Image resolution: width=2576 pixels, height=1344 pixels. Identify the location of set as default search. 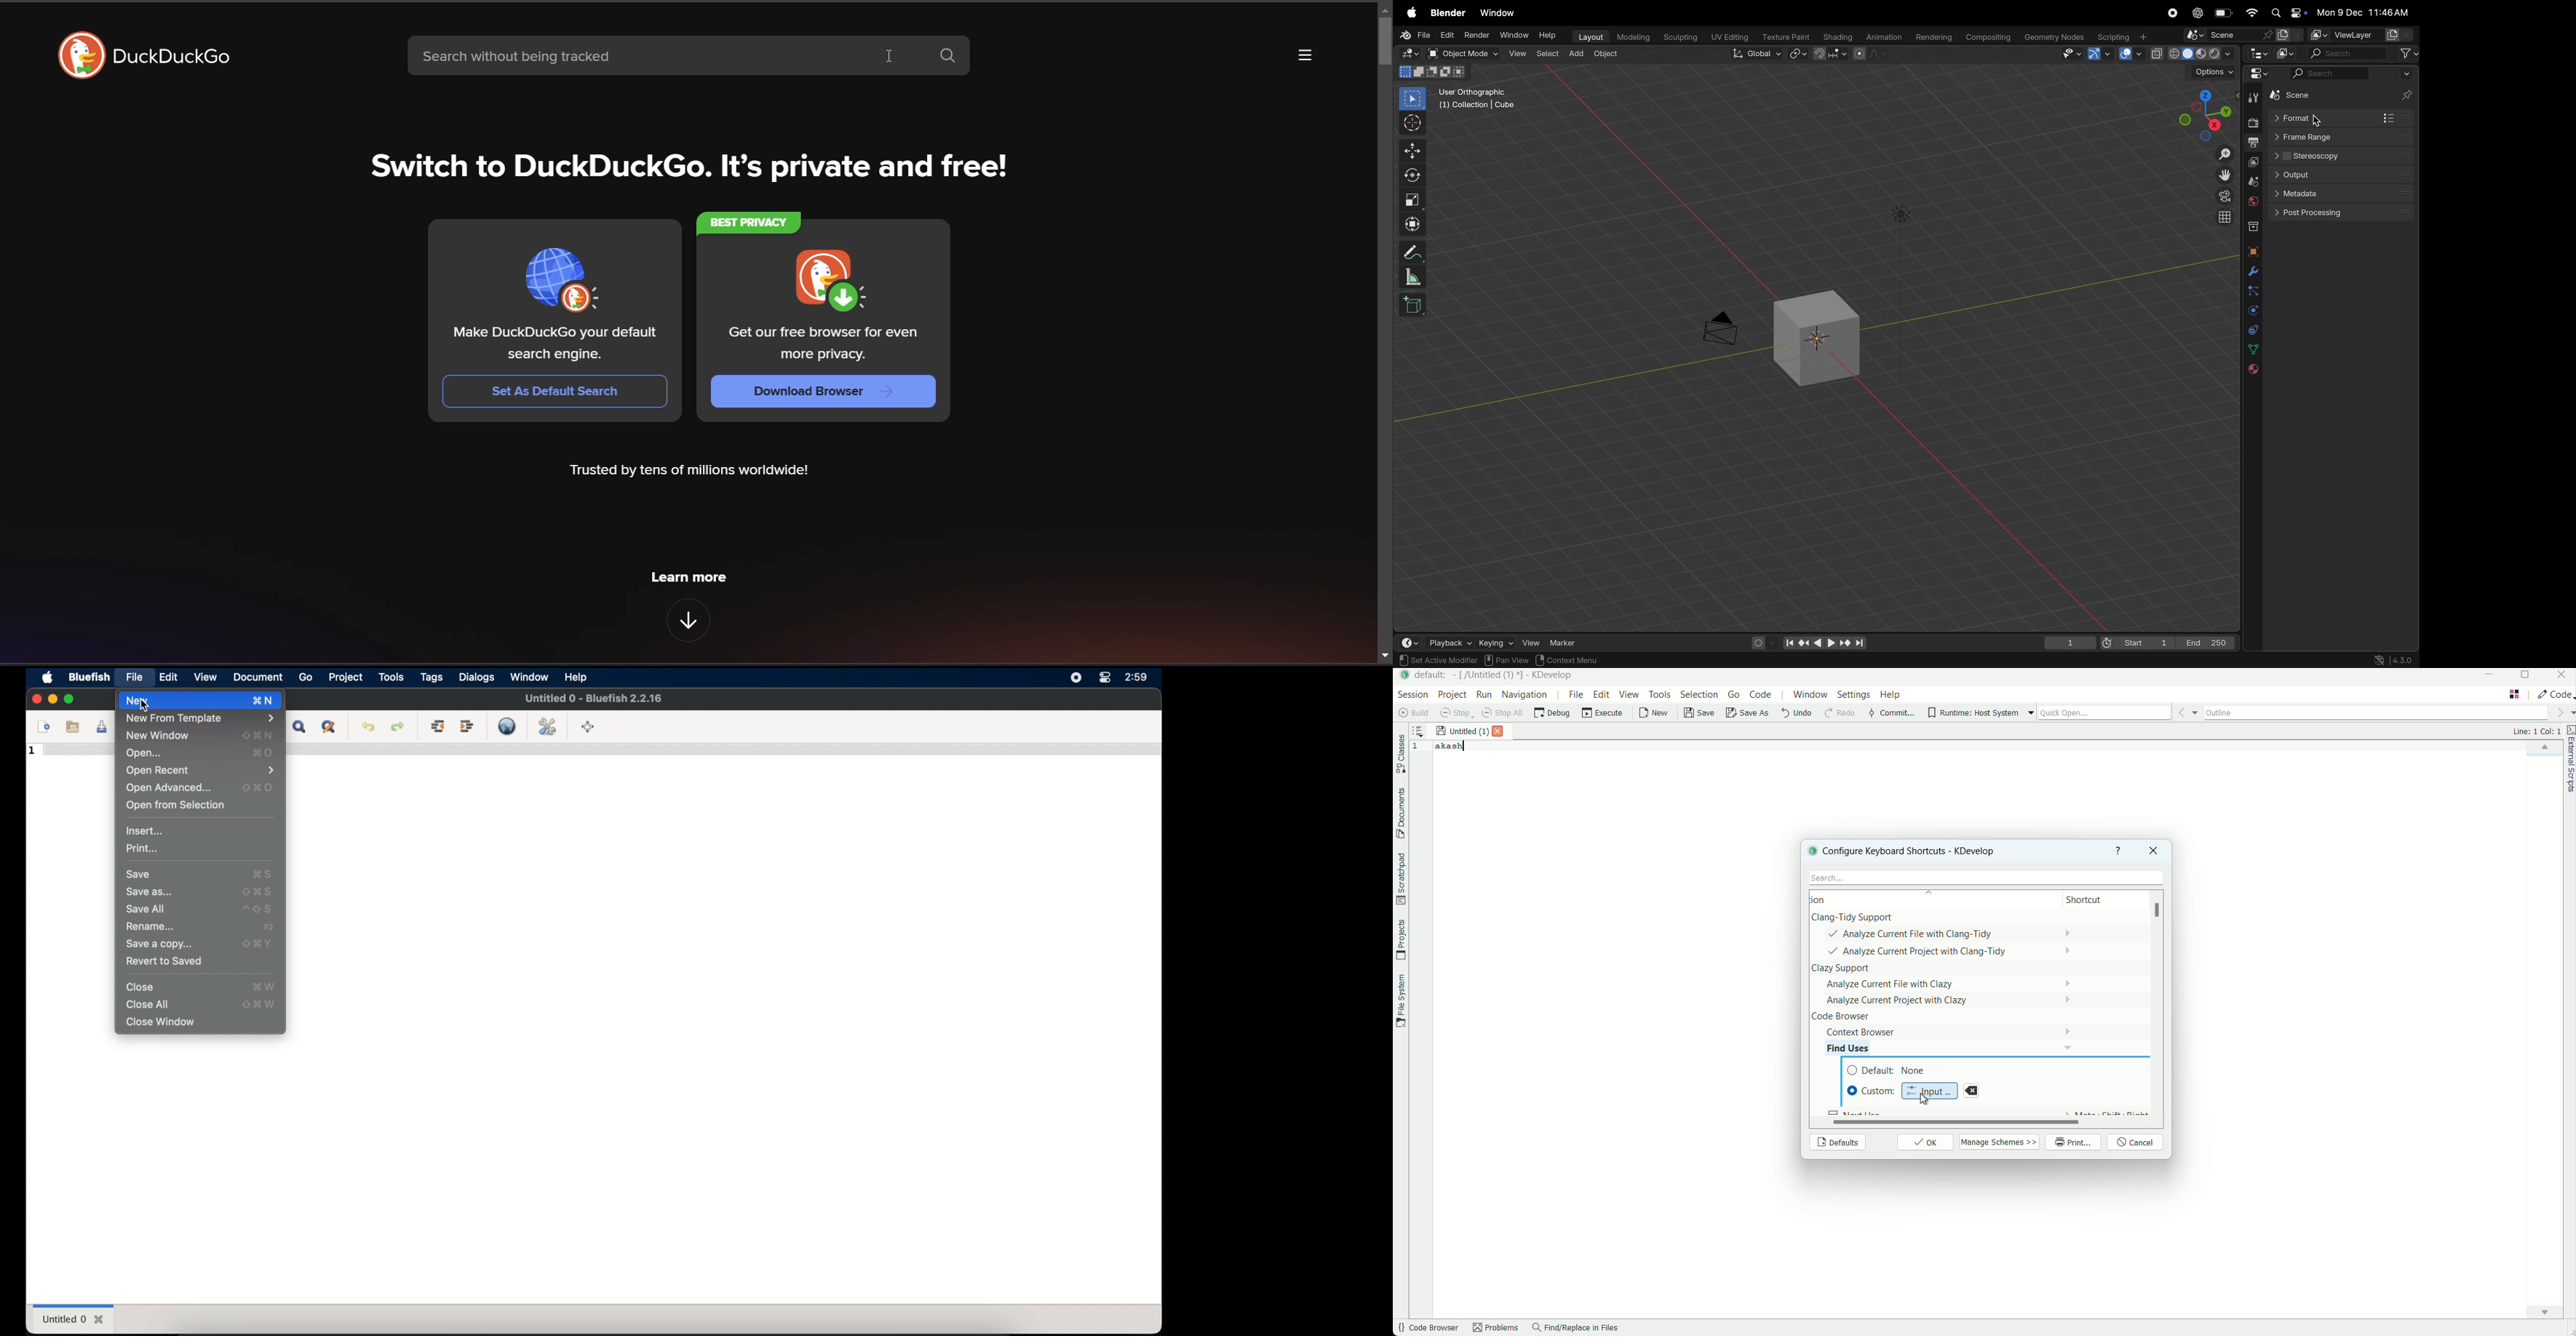
(544, 392).